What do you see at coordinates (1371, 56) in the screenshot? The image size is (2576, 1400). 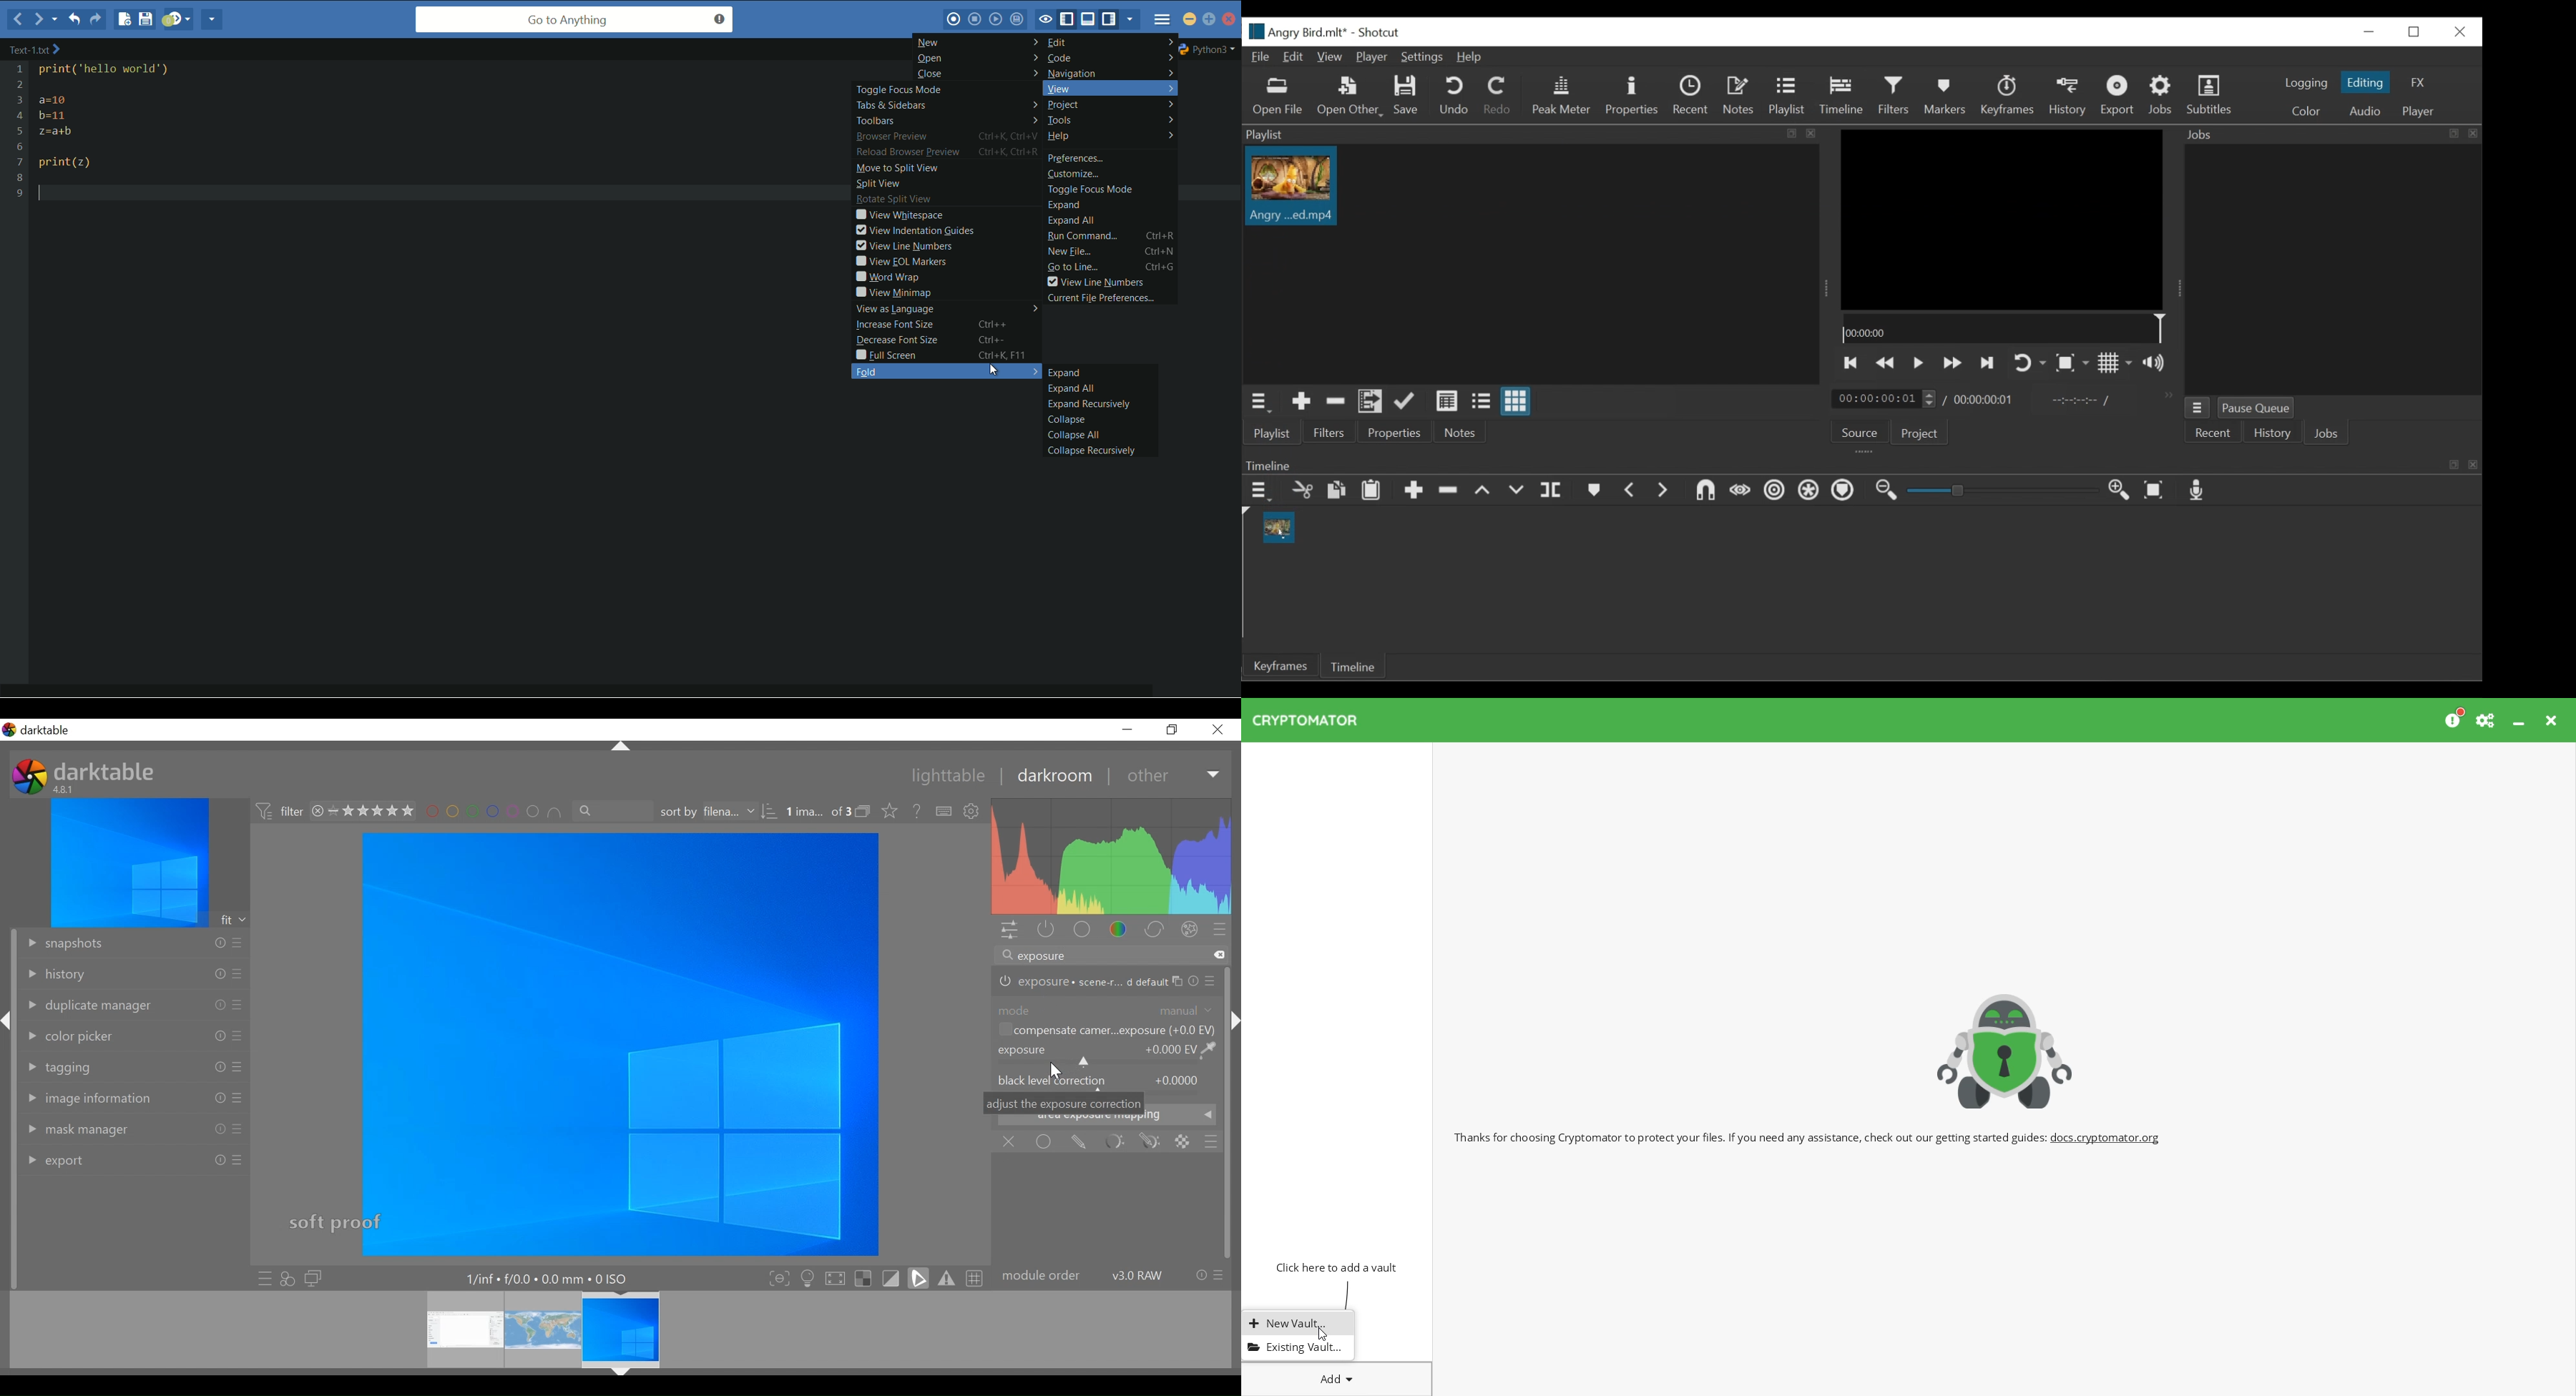 I see `Player` at bounding box center [1371, 56].